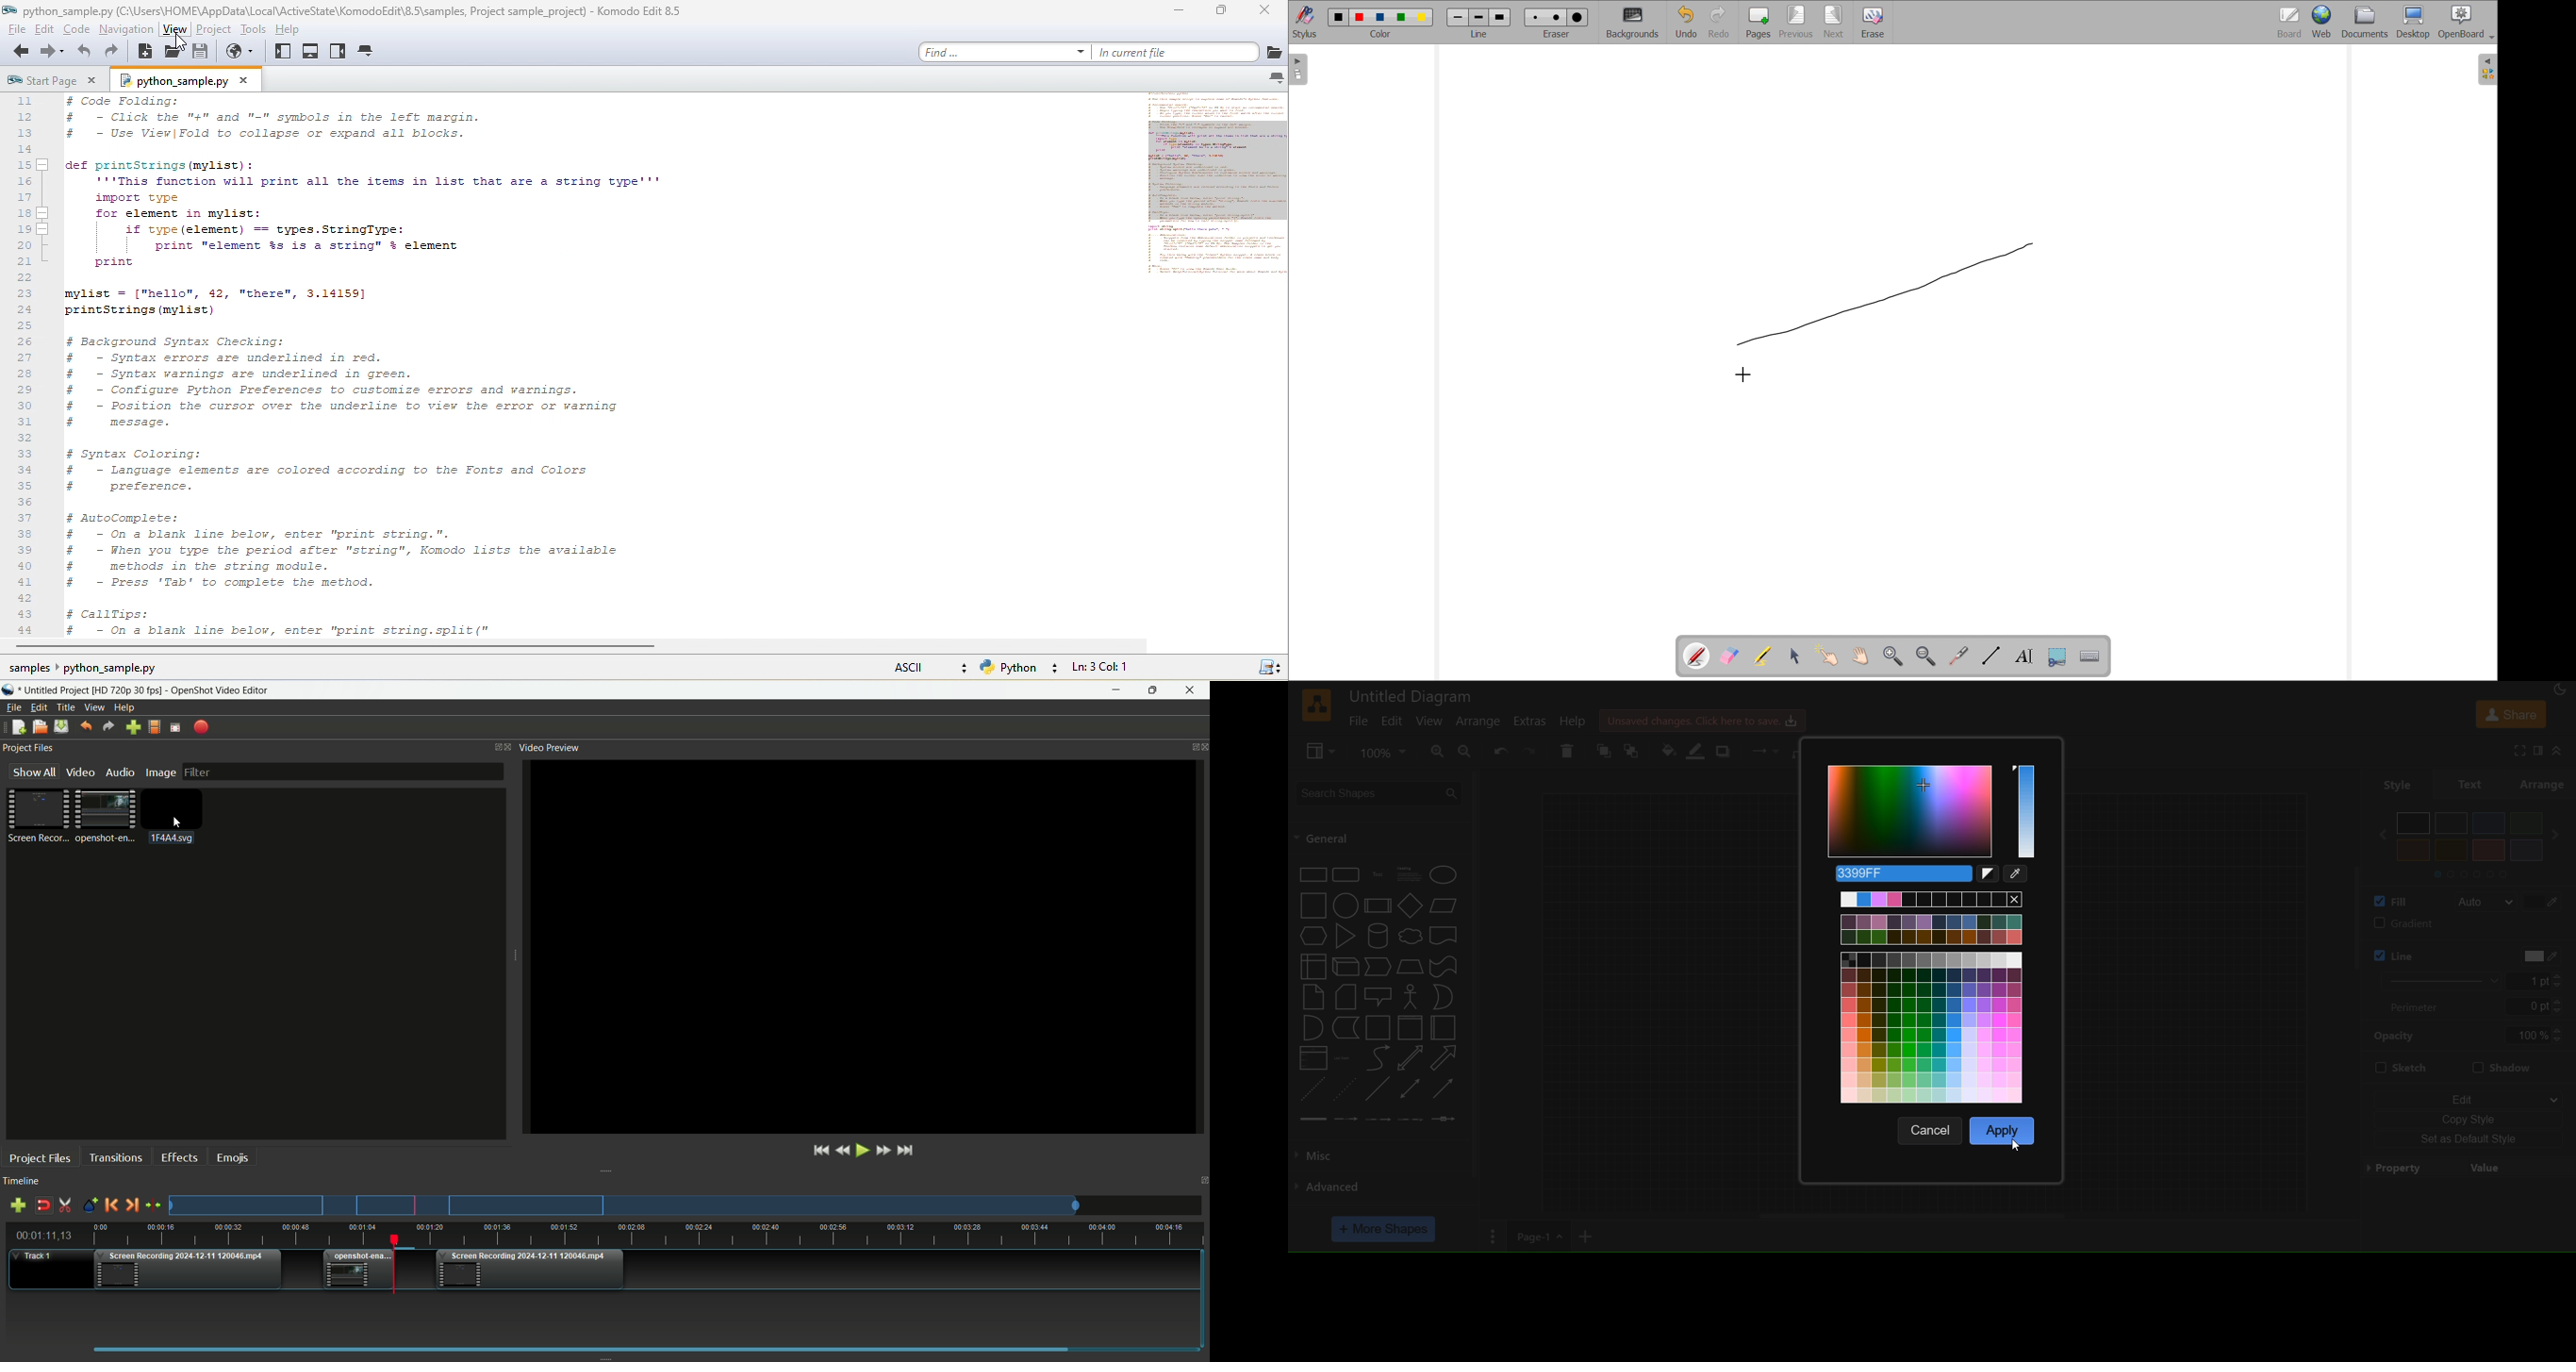 This screenshot has height=1372, width=2576. What do you see at coordinates (1633, 21) in the screenshot?
I see `backgrounds` at bounding box center [1633, 21].